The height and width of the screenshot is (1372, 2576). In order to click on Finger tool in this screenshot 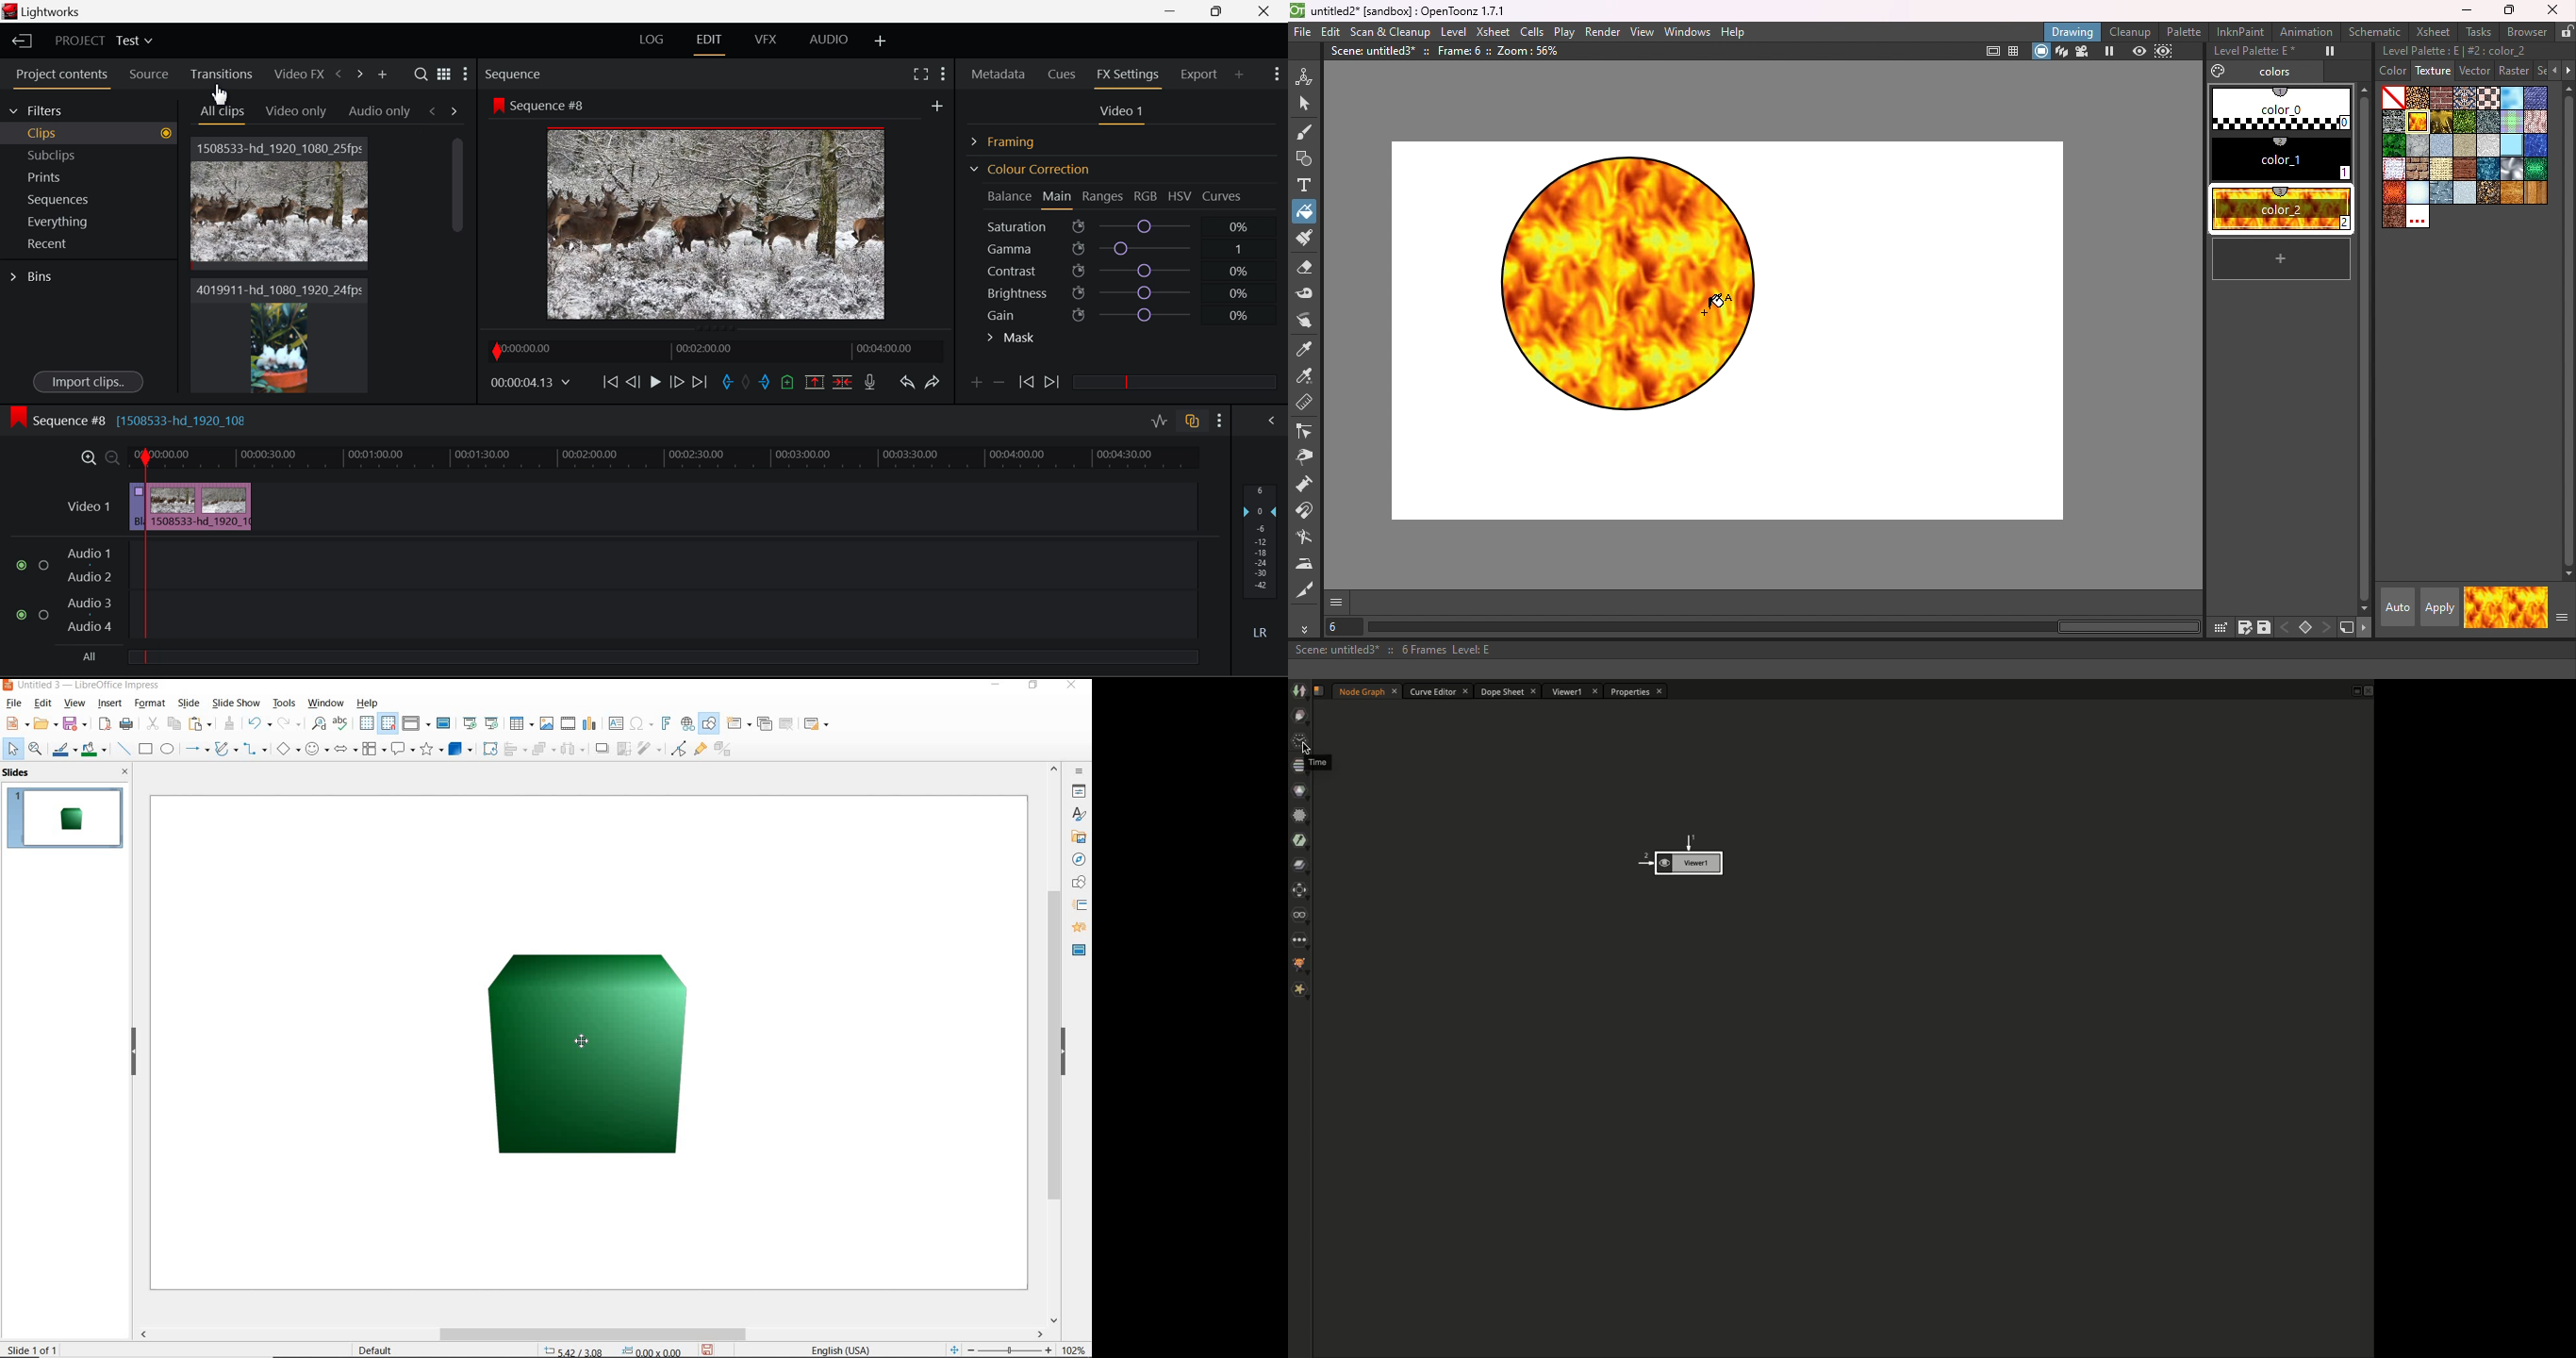, I will do `click(1308, 320)`.